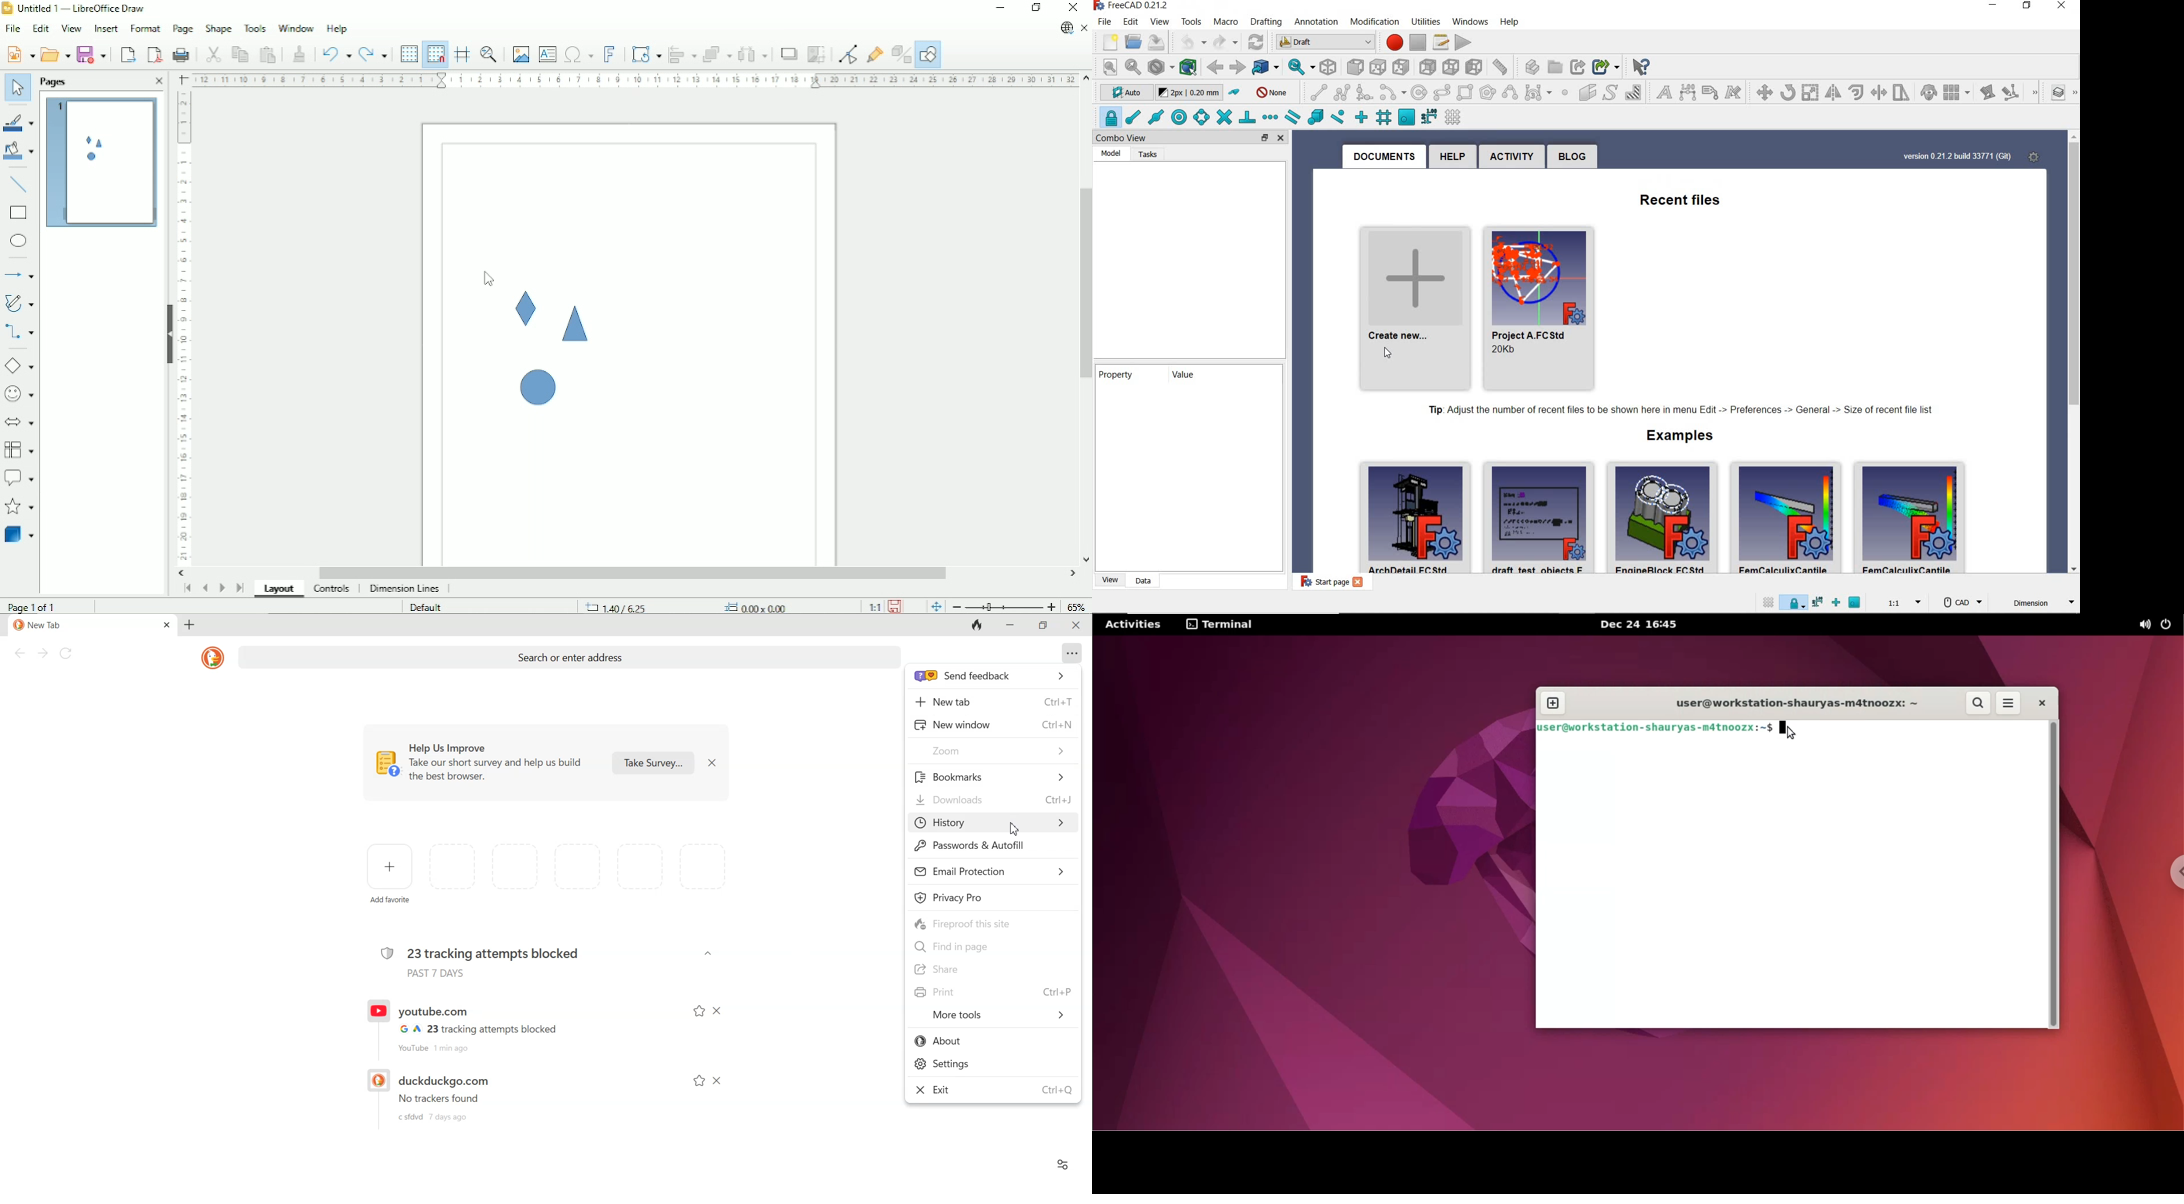 Image resolution: width=2184 pixels, height=1204 pixels. Describe the element at coordinates (2029, 7) in the screenshot. I see `restore down` at that location.